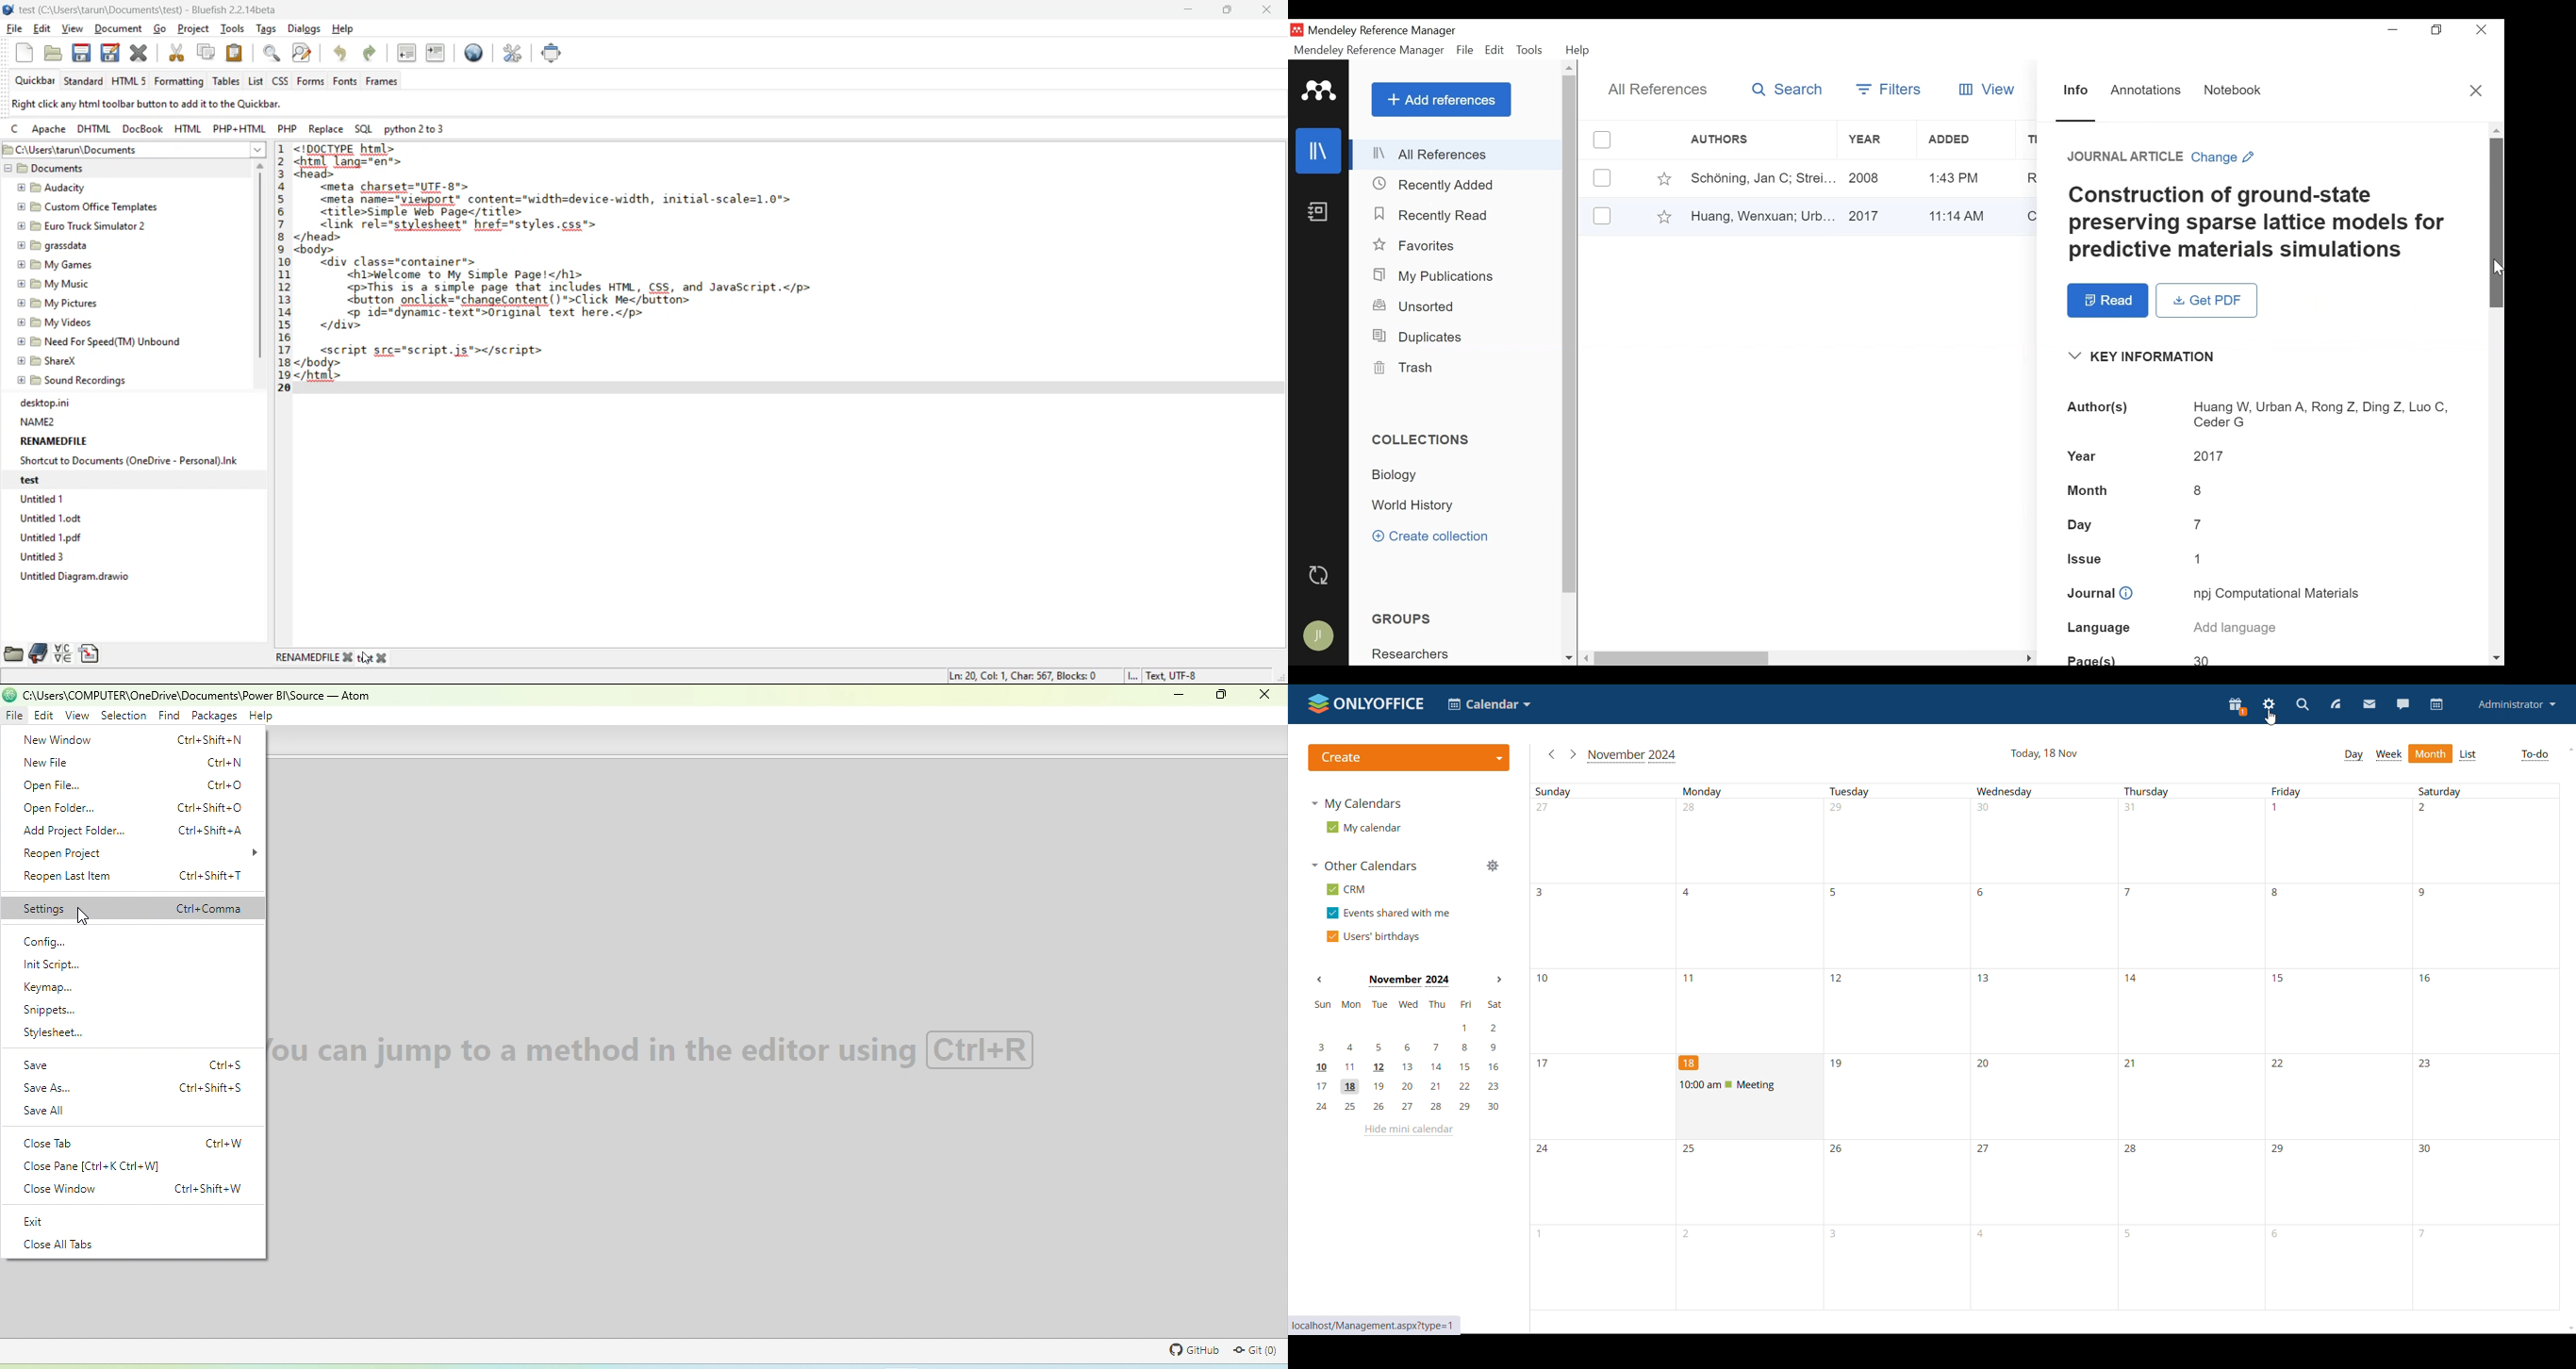  What do you see at coordinates (1529, 50) in the screenshot?
I see `Tools` at bounding box center [1529, 50].